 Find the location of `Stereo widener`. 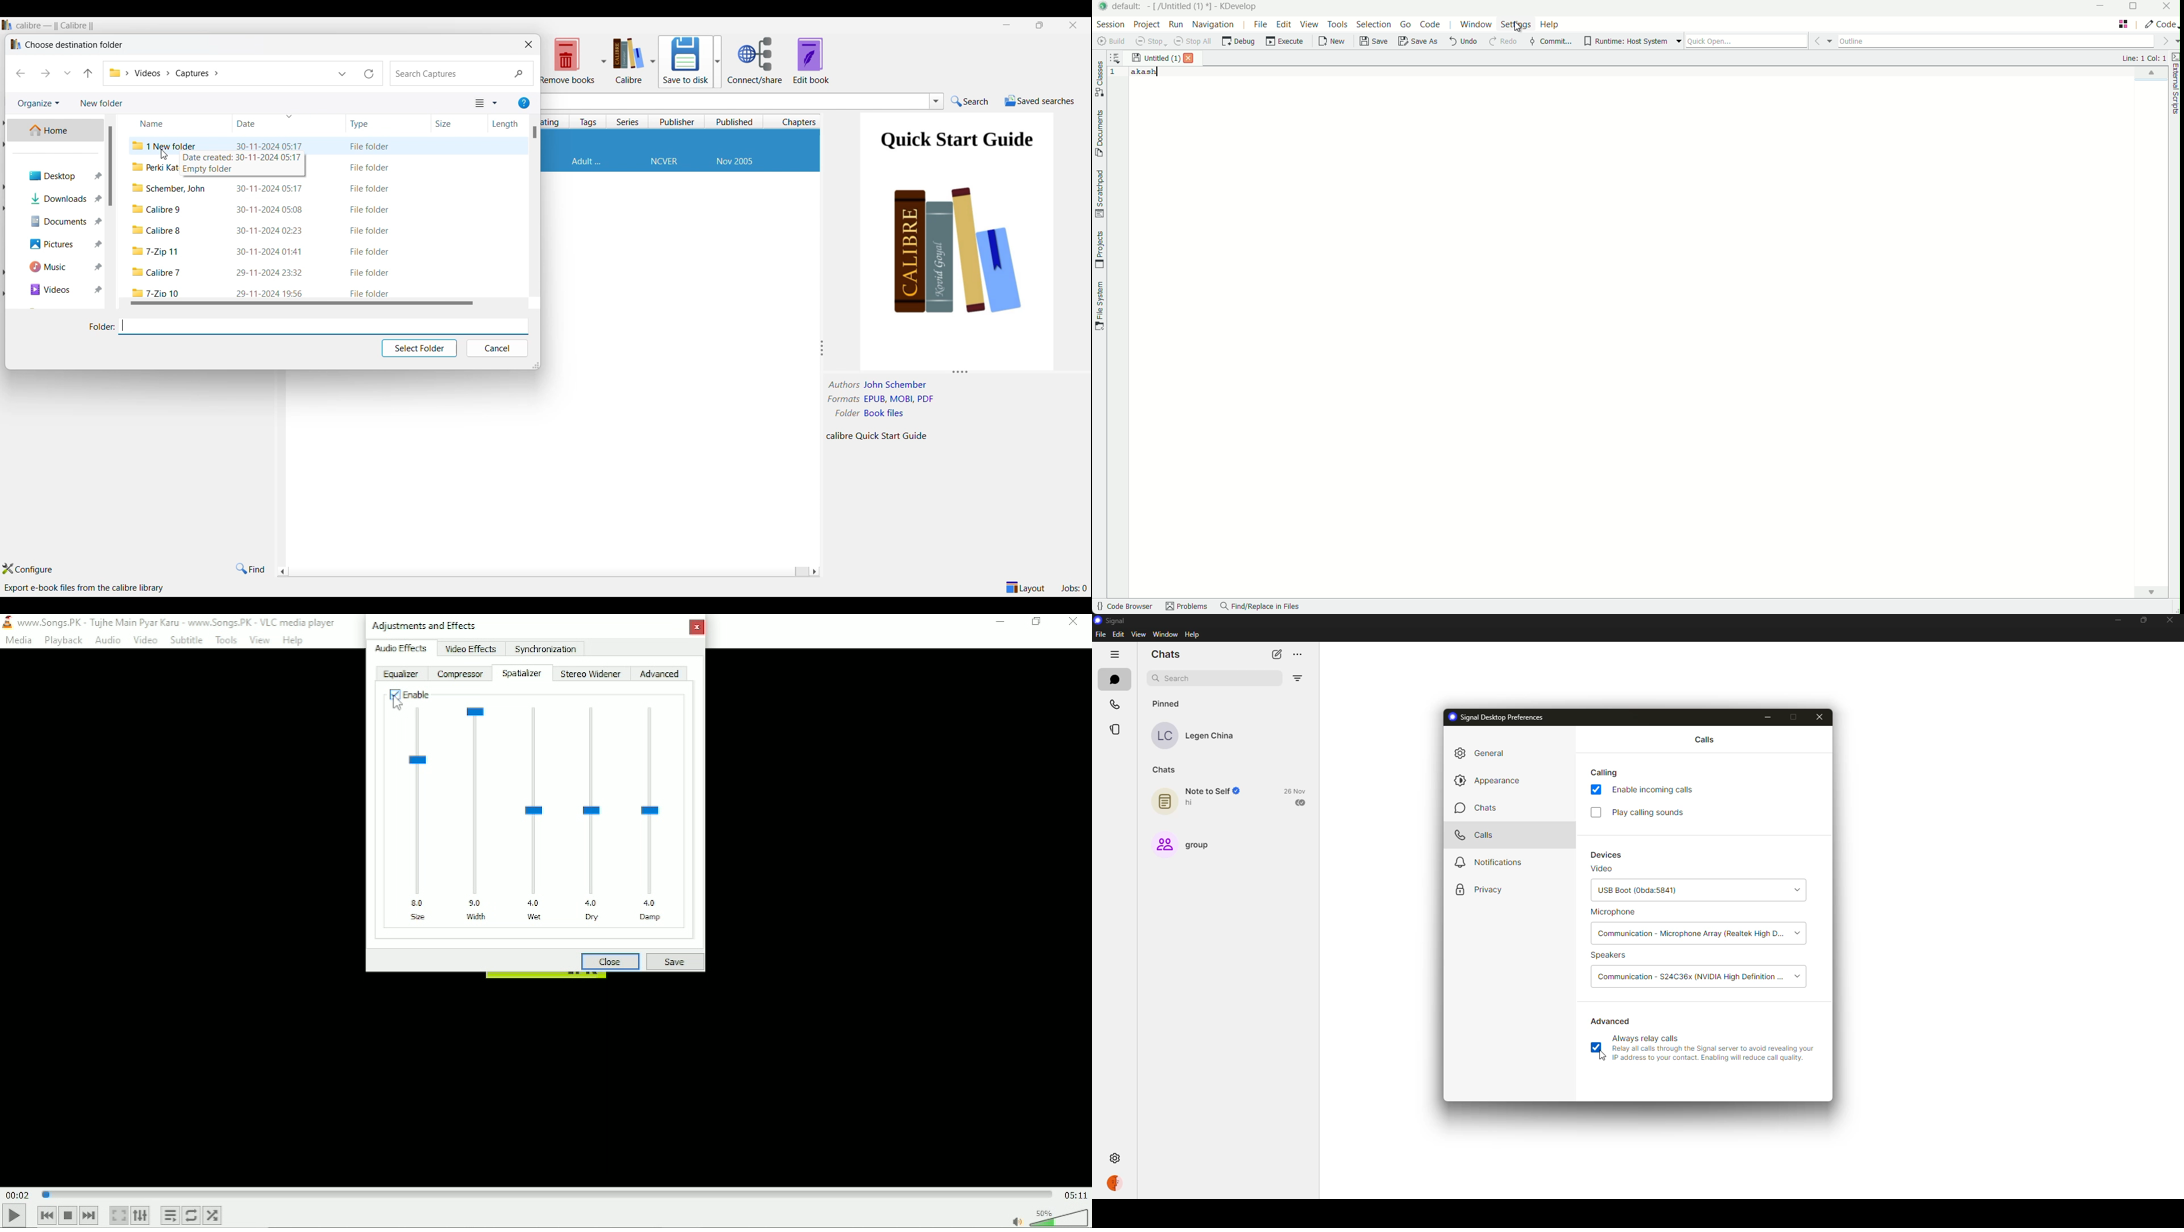

Stereo widener is located at coordinates (591, 674).